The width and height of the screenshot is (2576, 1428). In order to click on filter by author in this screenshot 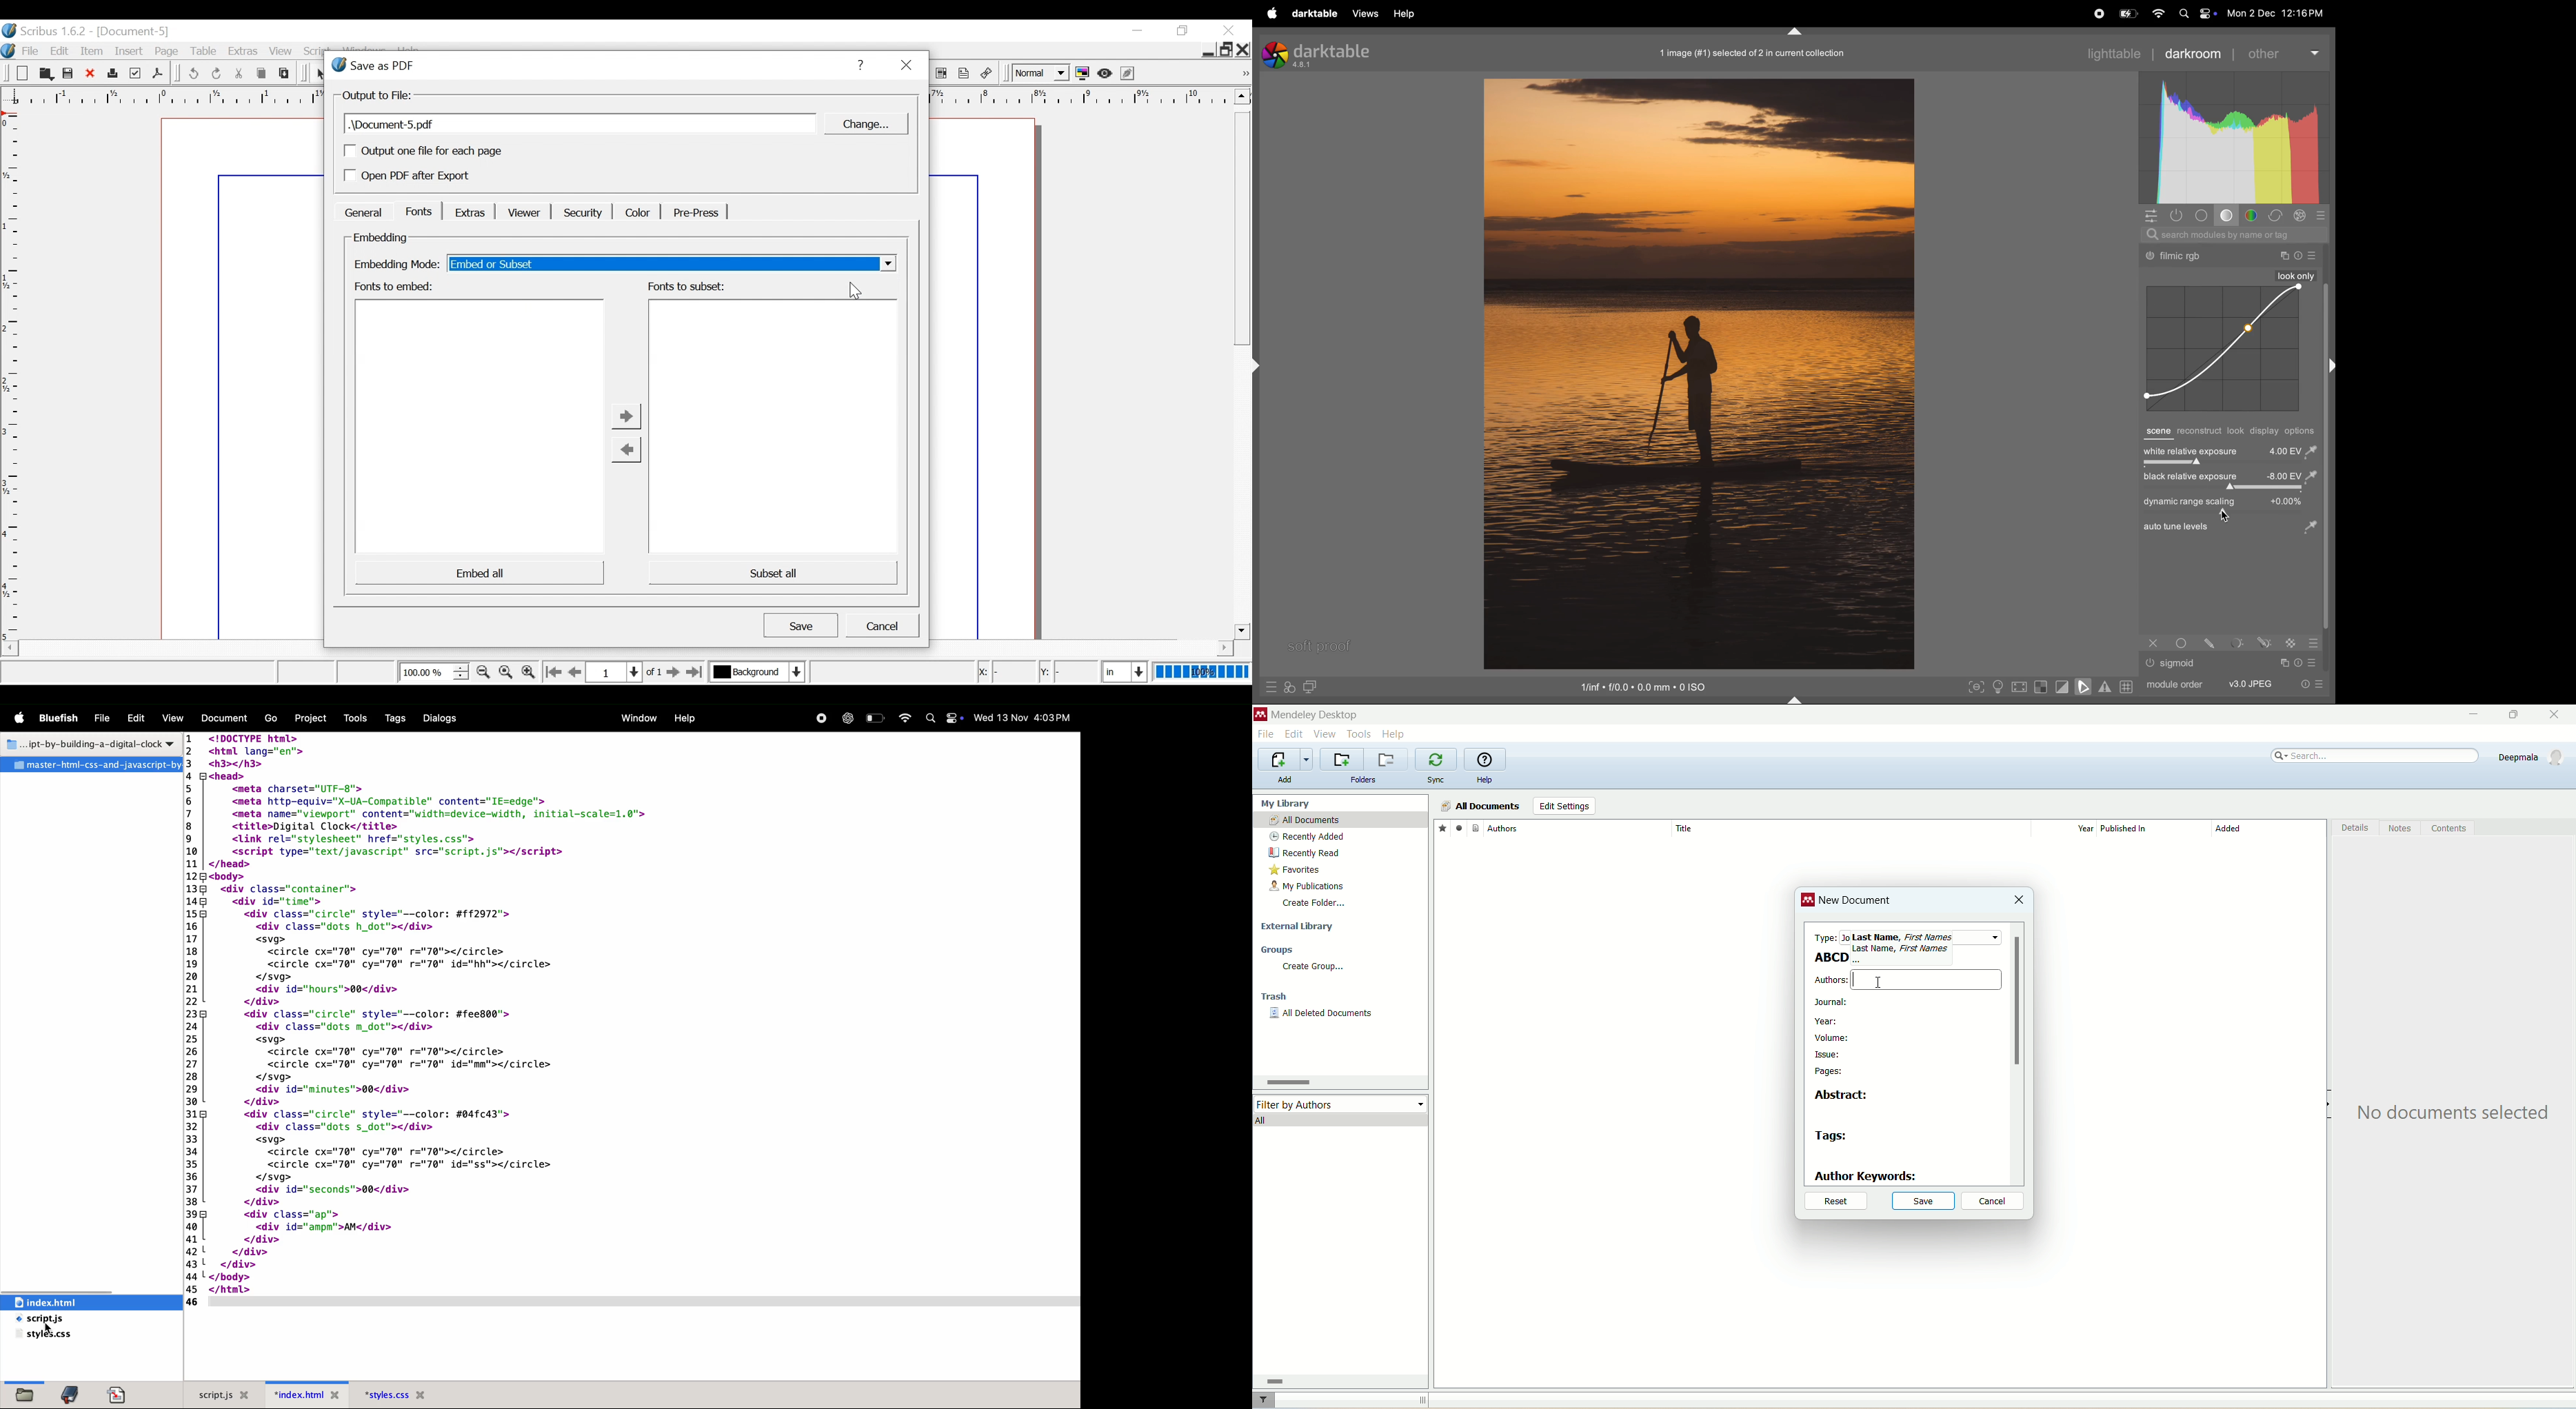, I will do `click(1342, 1103)`.